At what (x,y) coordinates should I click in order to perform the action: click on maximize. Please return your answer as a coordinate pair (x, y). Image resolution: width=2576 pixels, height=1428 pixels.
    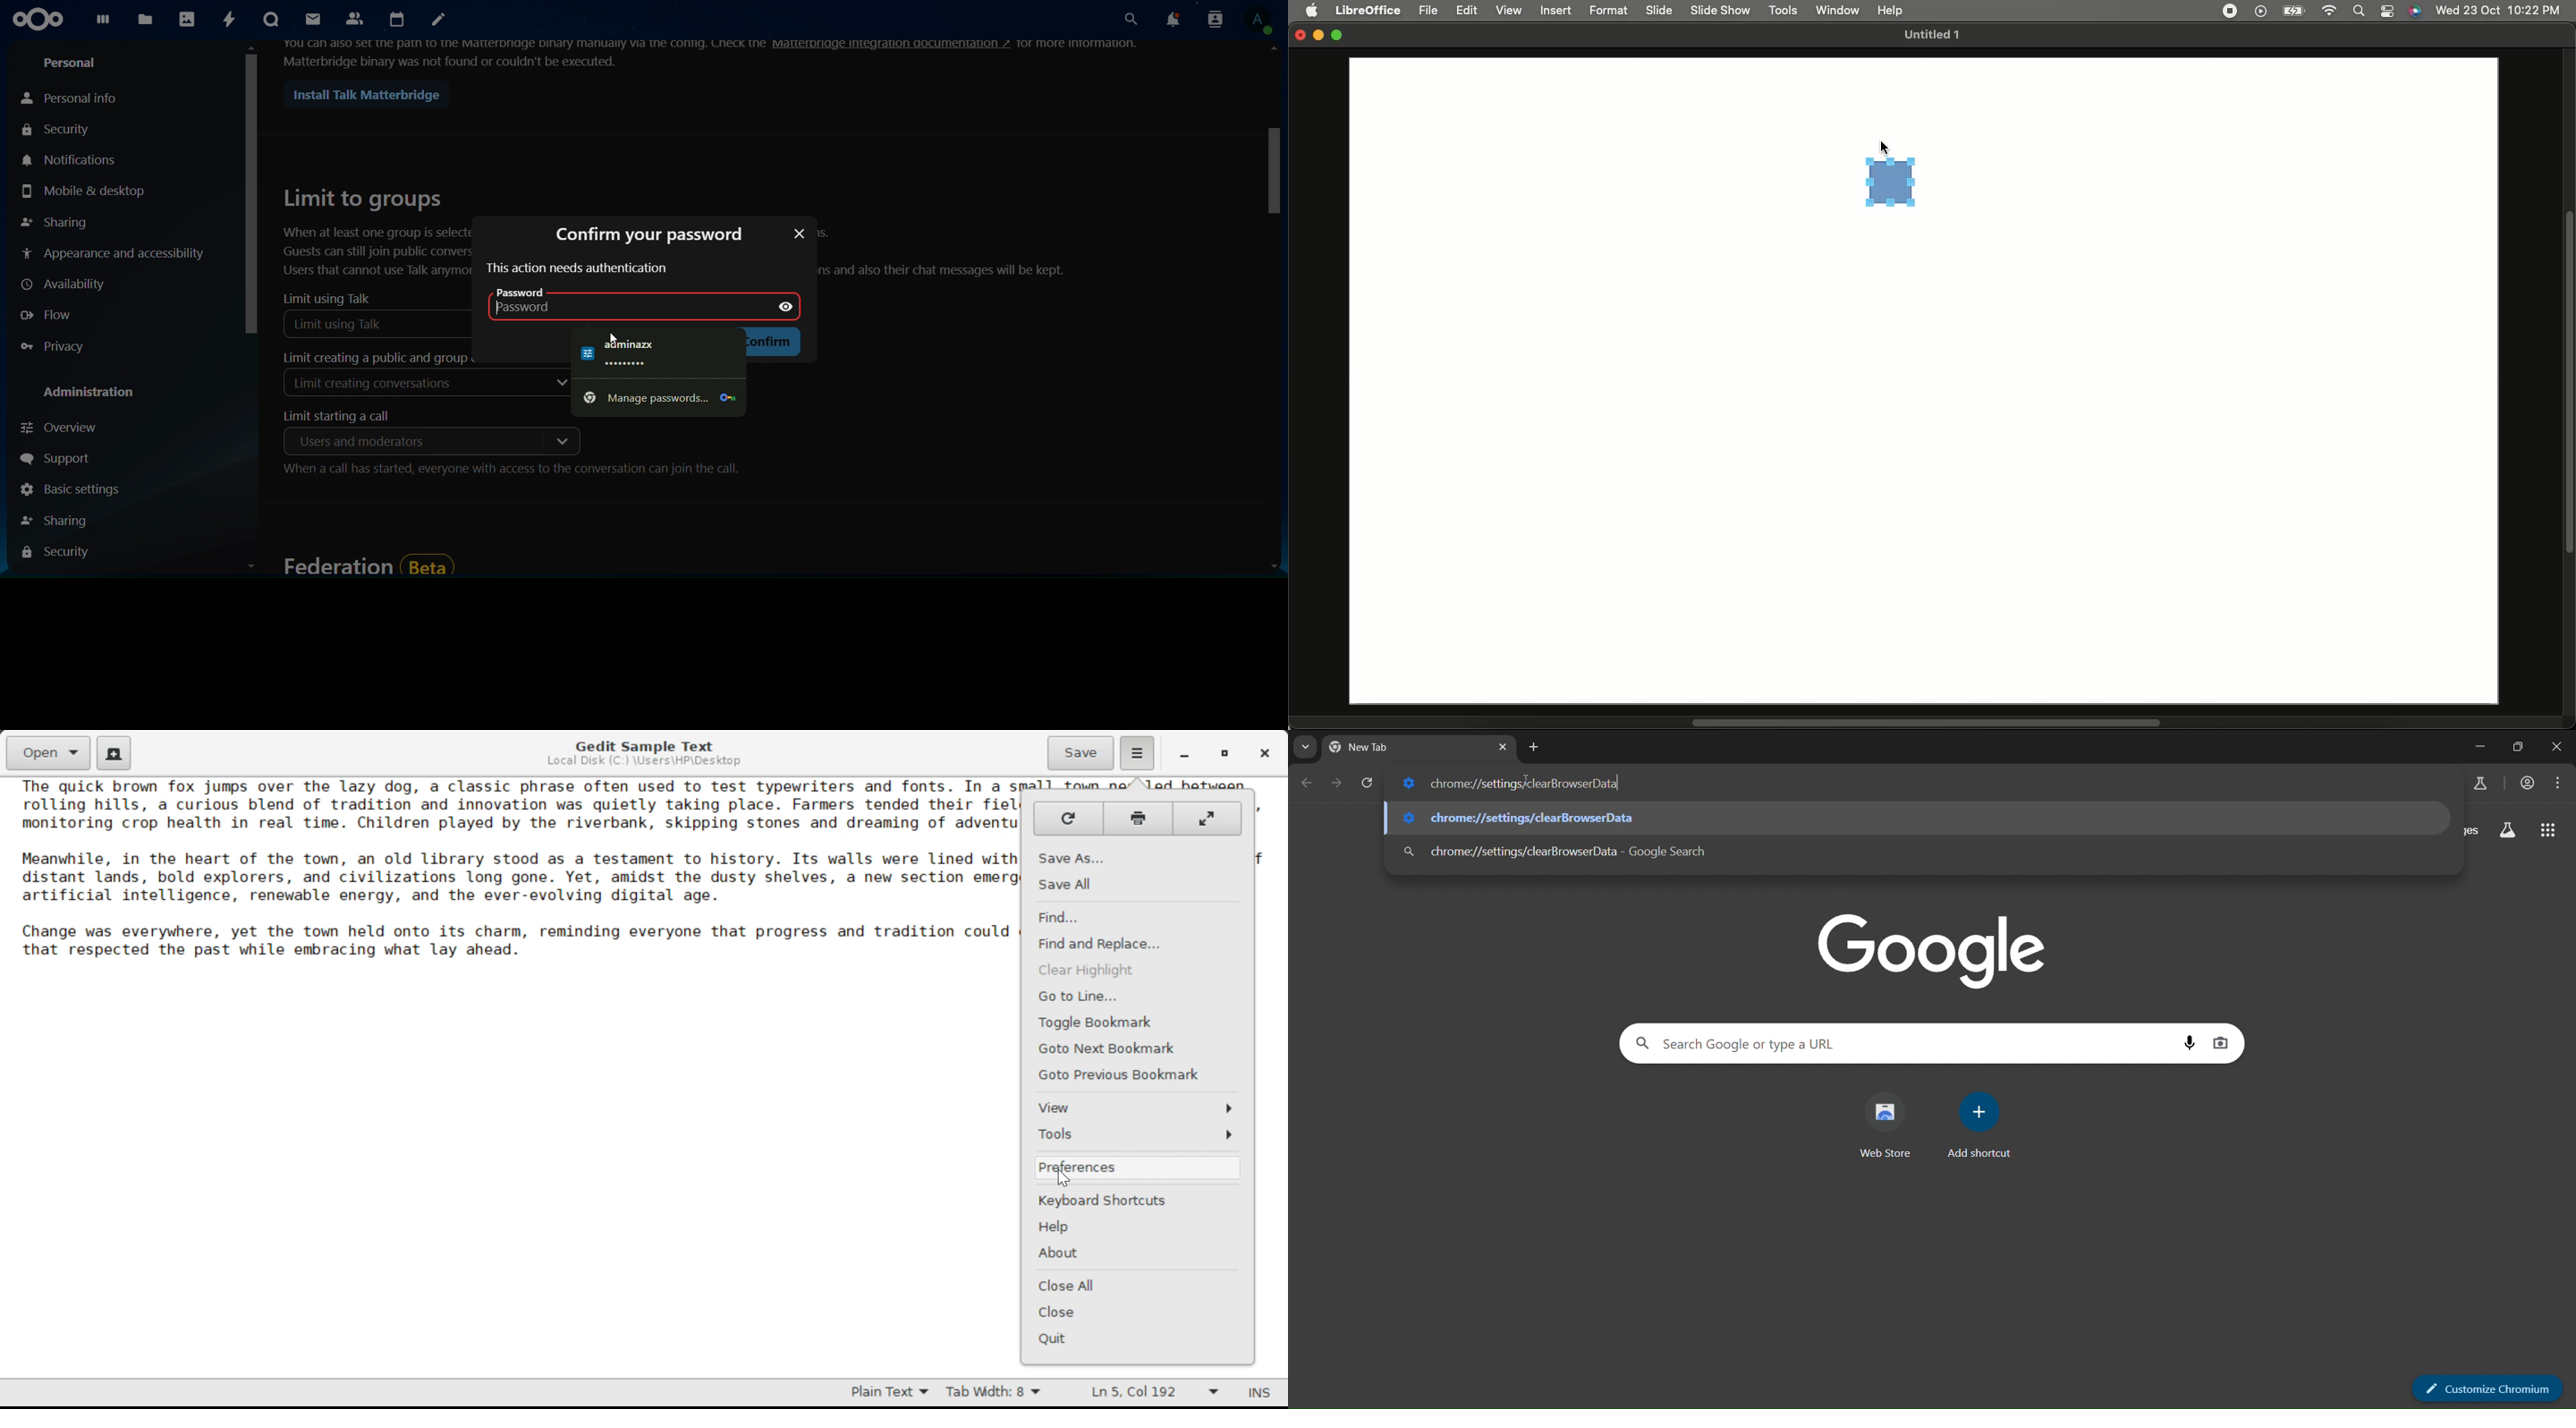
    Looking at the image, I should click on (2513, 747).